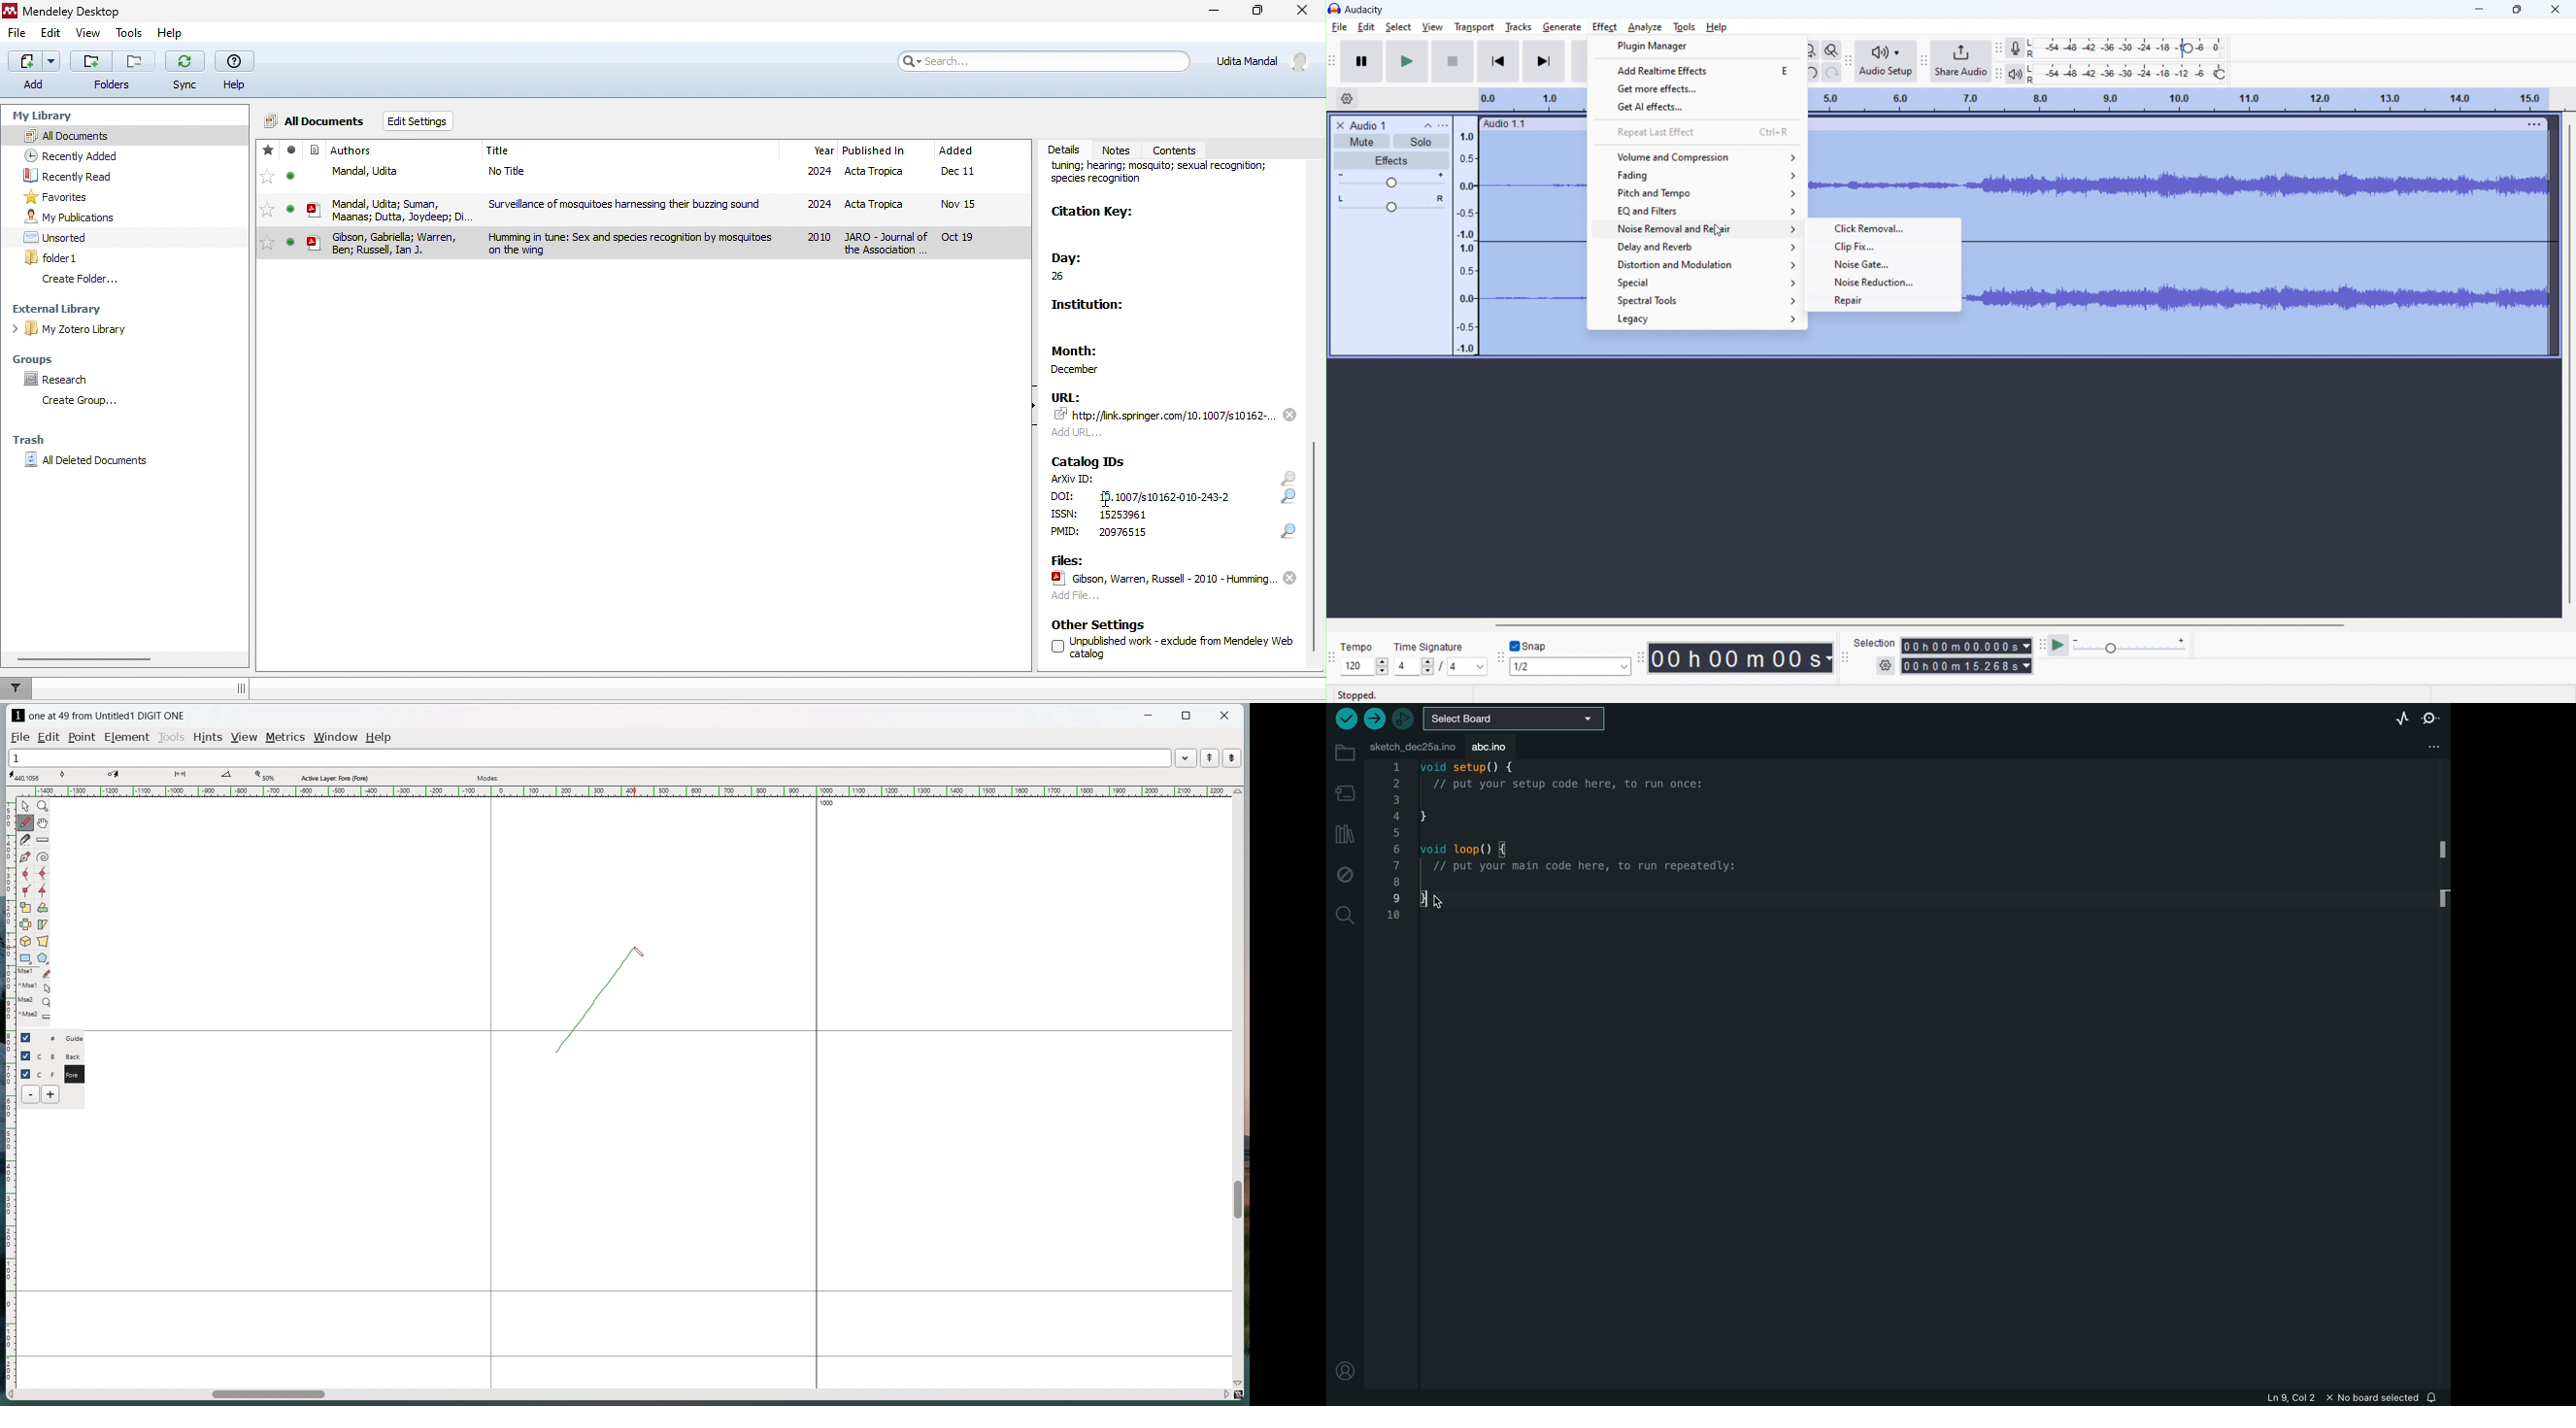  Describe the element at coordinates (1719, 27) in the screenshot. I see `Help` at that location.